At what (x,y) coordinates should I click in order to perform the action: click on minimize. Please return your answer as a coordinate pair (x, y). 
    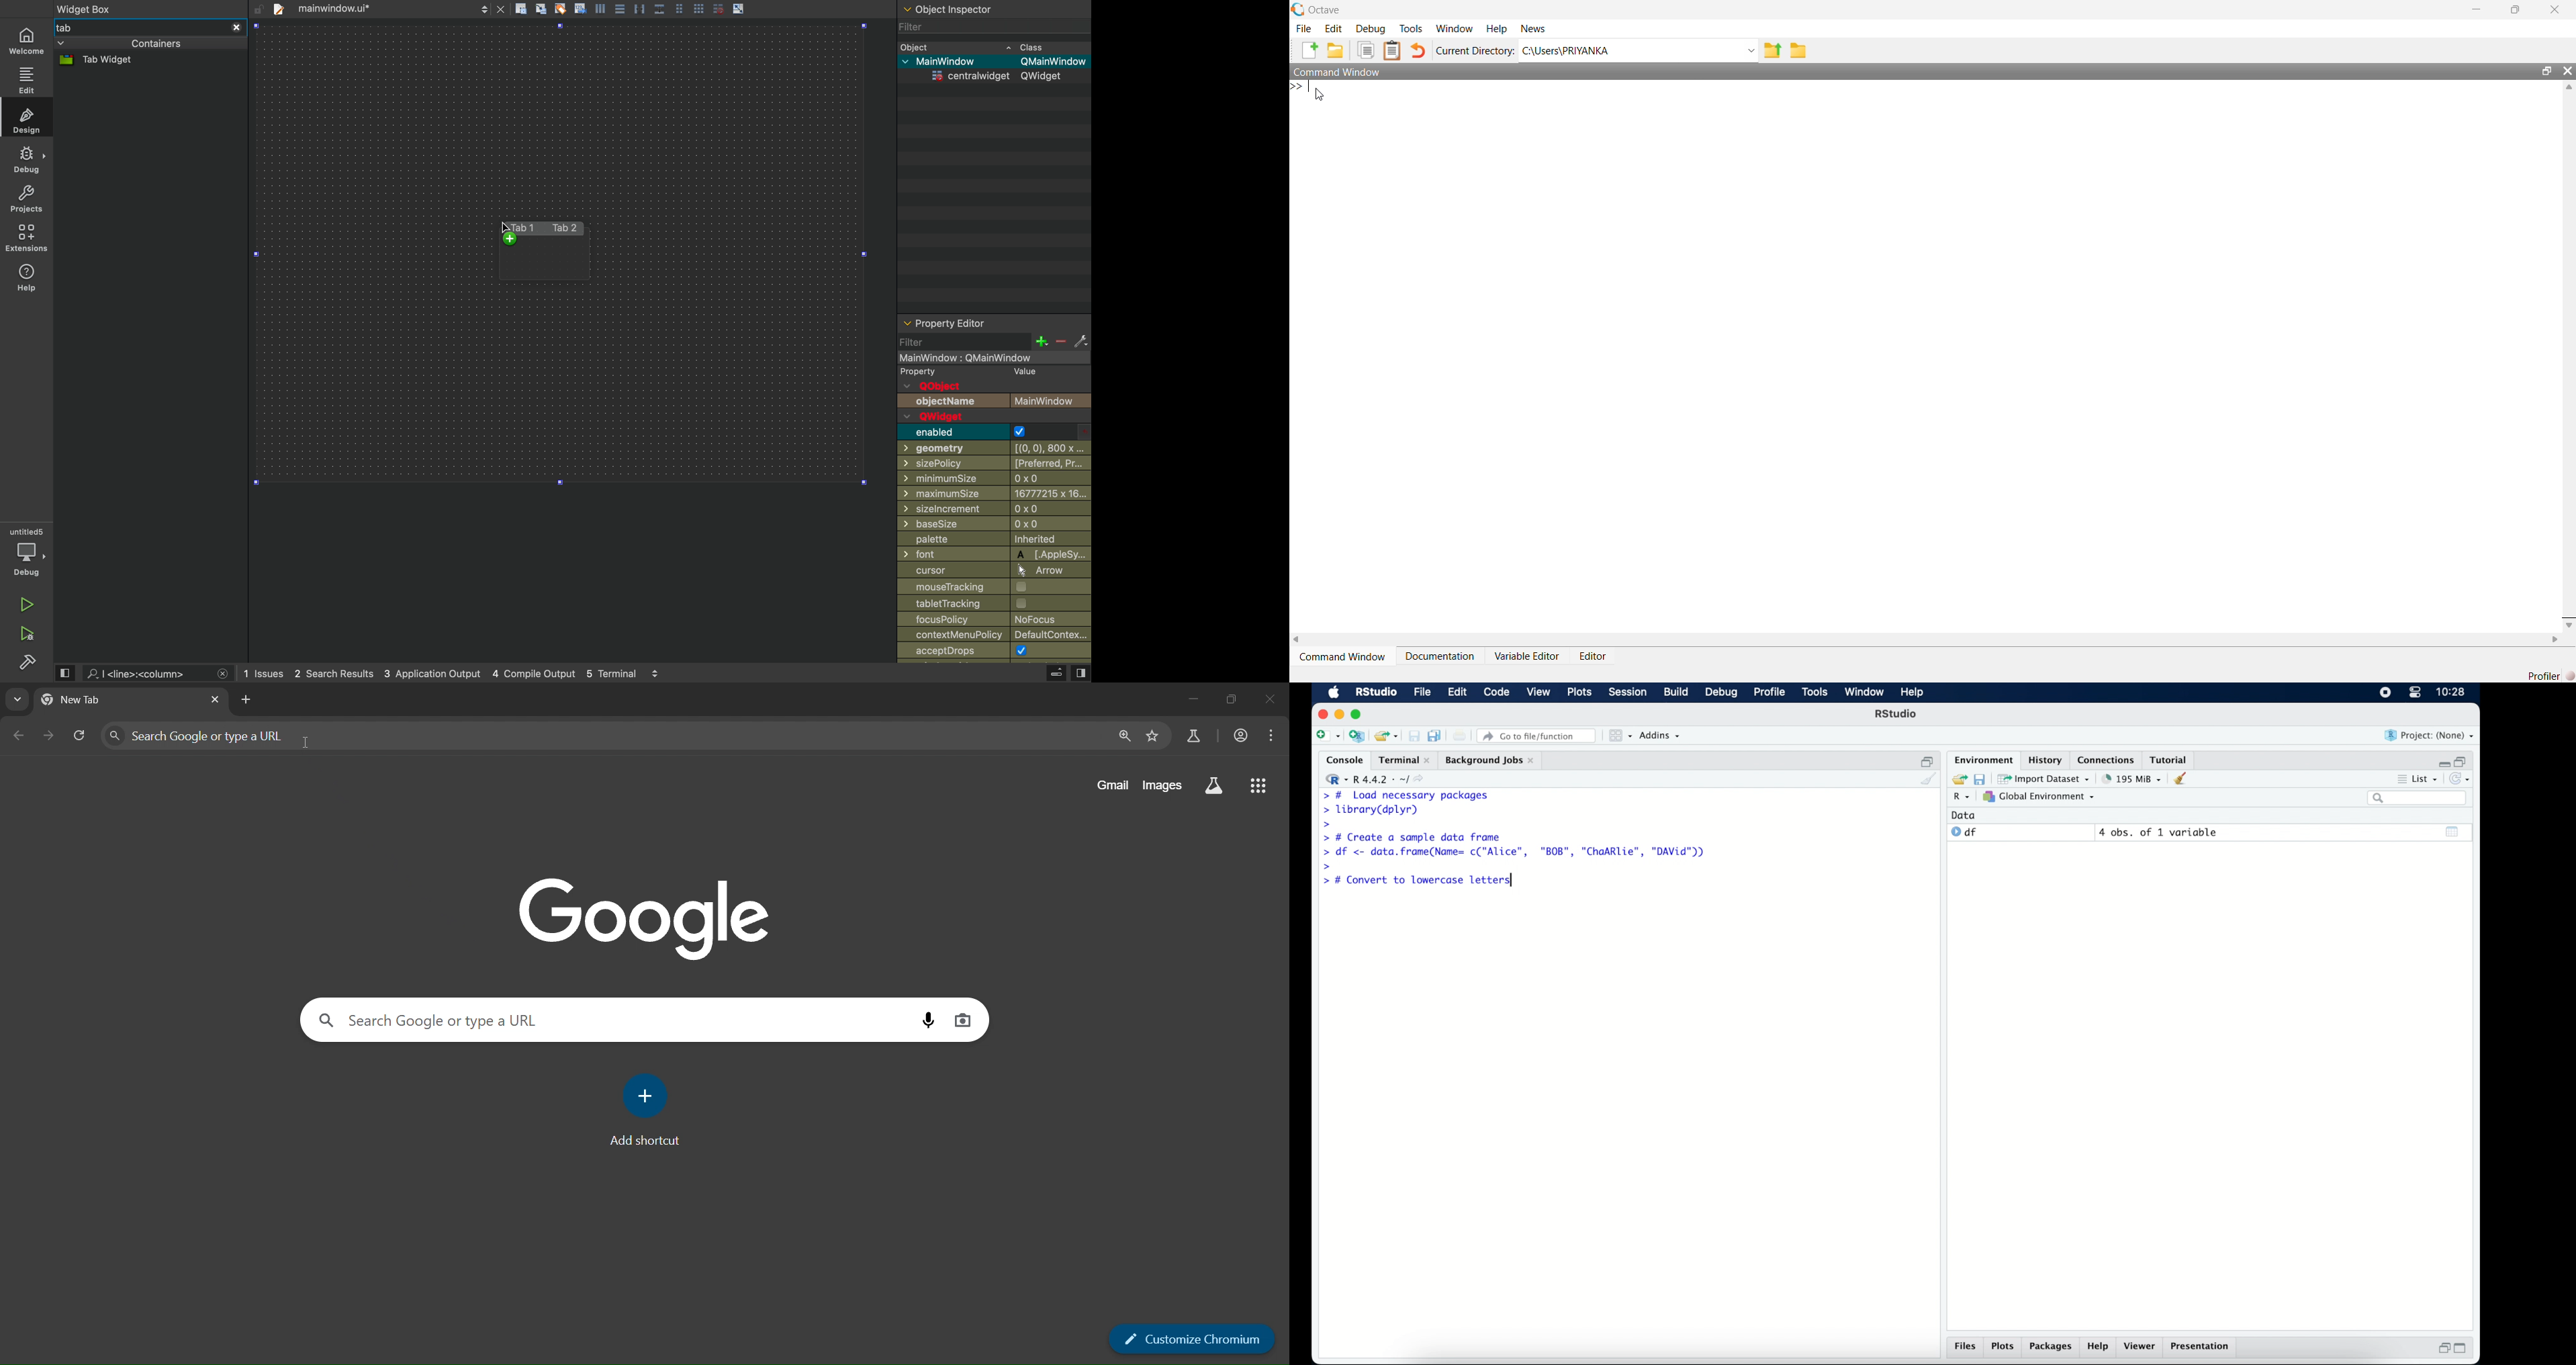
    Looking at the image, I should click on (2442, 761).